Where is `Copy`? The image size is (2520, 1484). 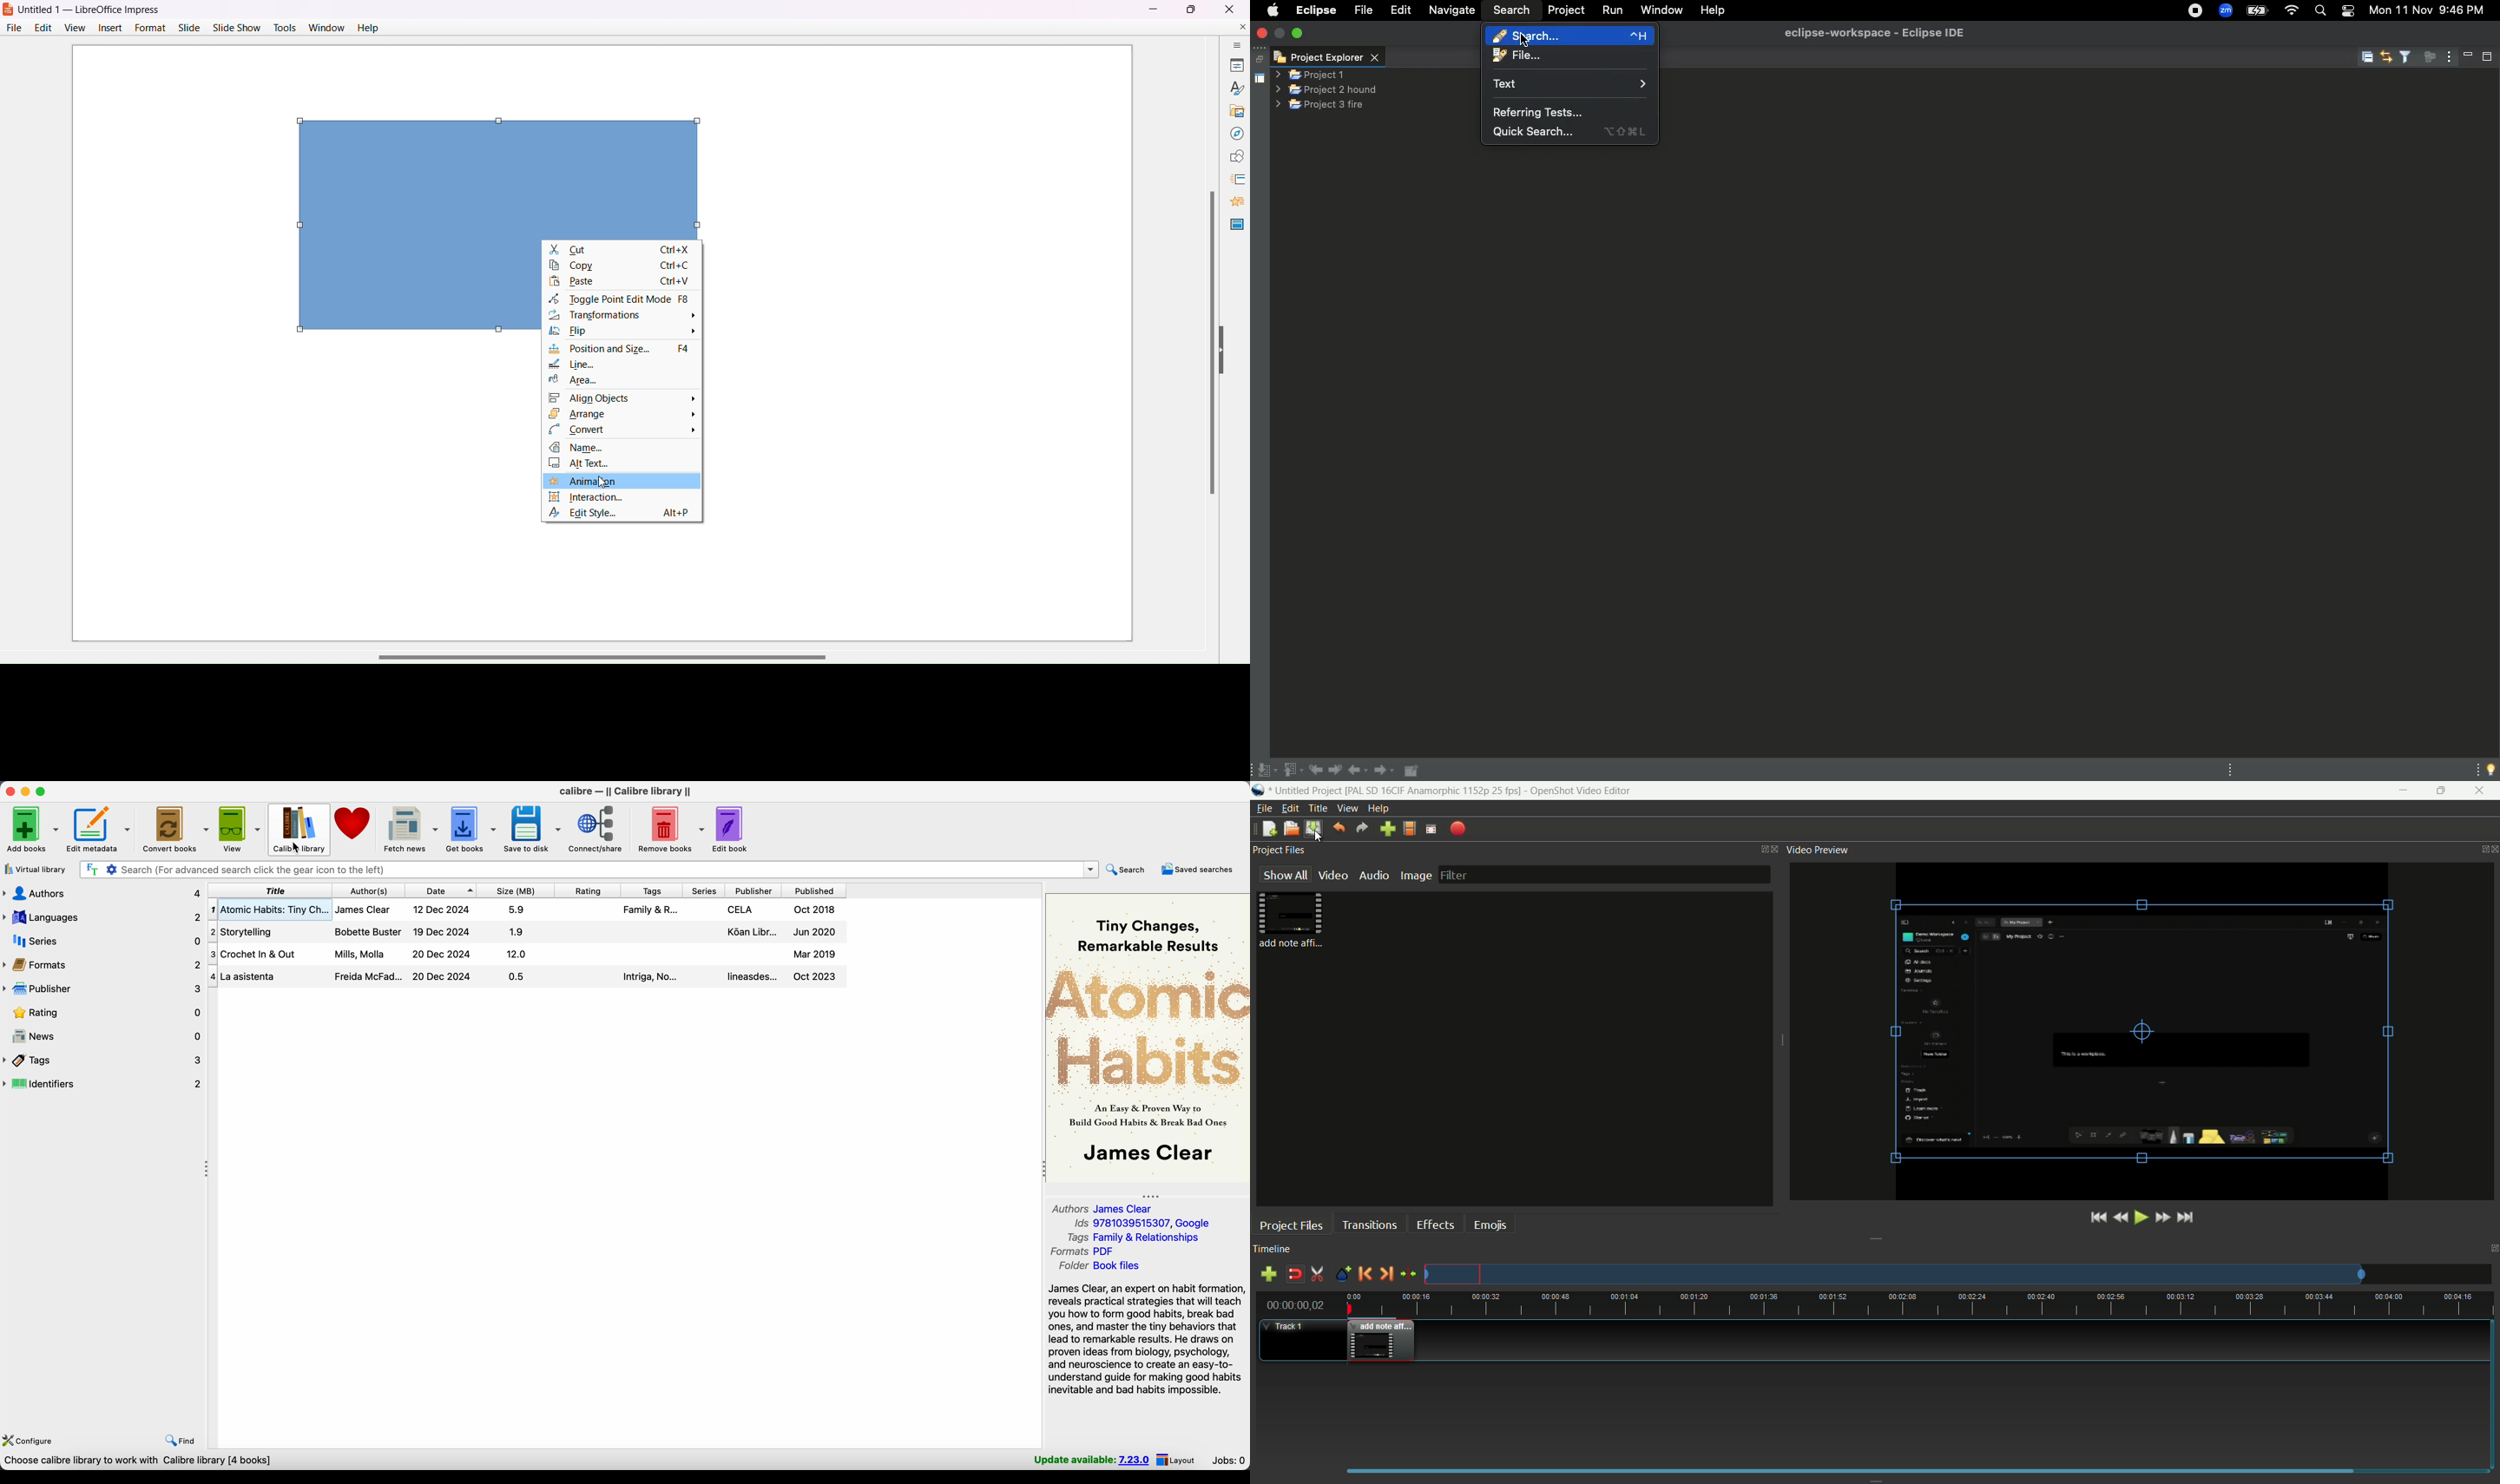 Copy is located at coordinates (621, 268).